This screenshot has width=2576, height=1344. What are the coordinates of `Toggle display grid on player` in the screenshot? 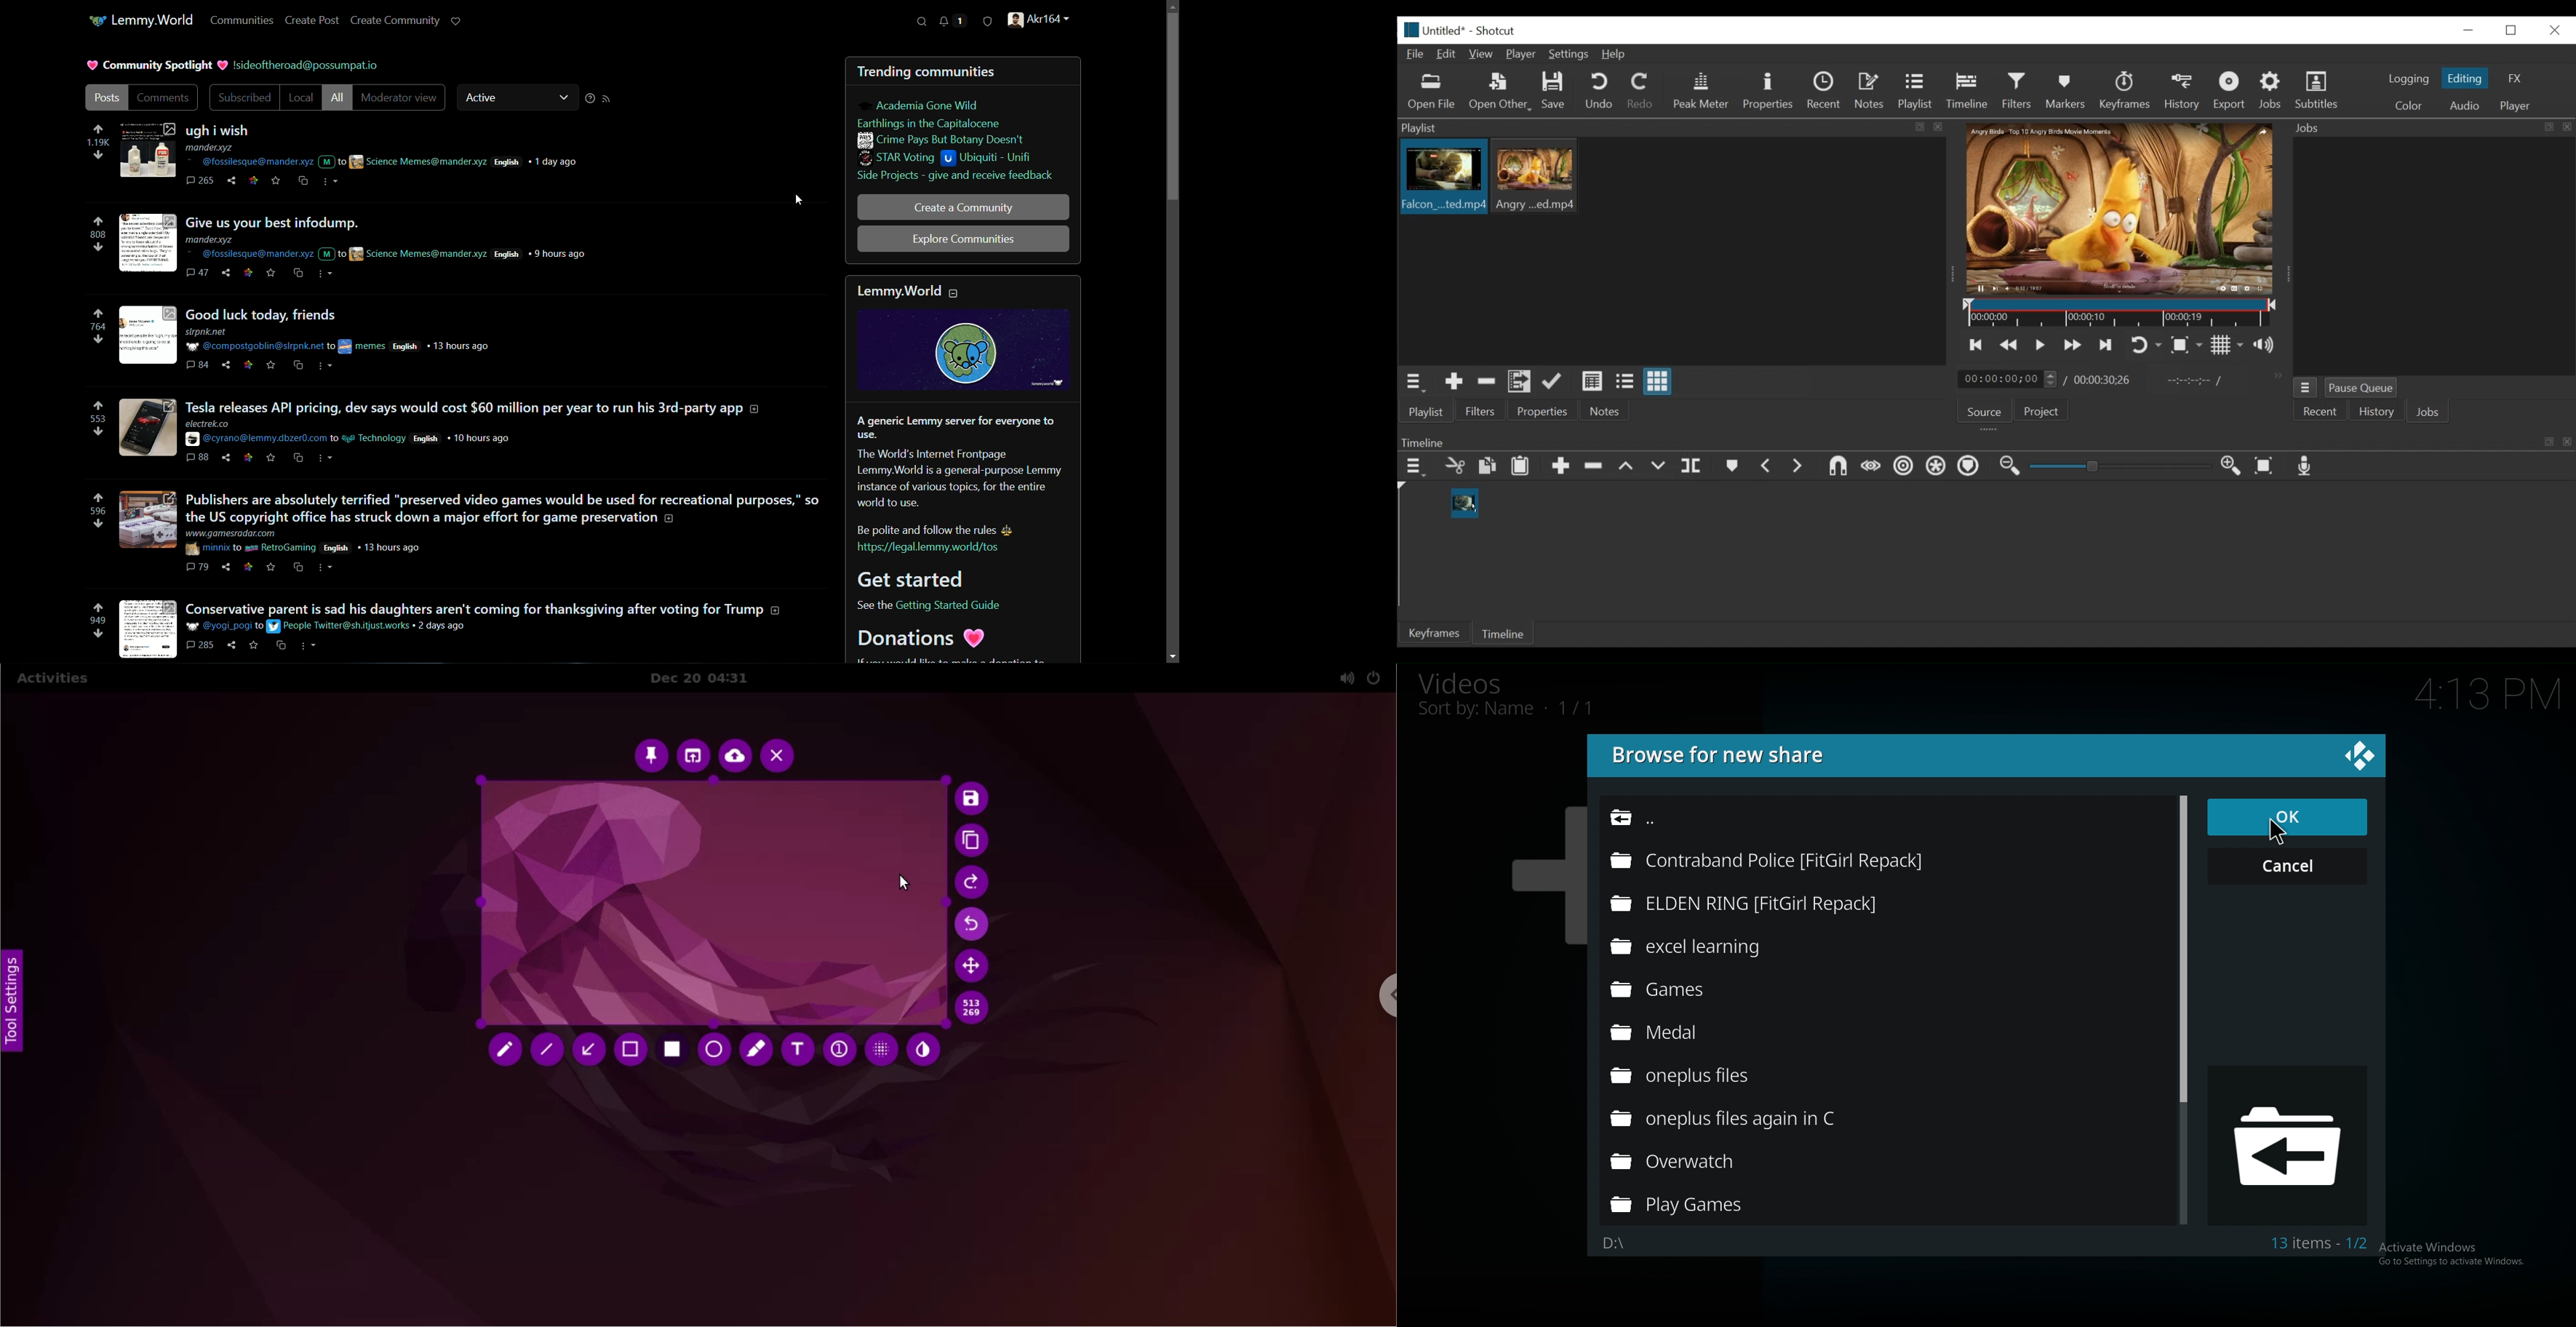 It's located at (2227, 345).